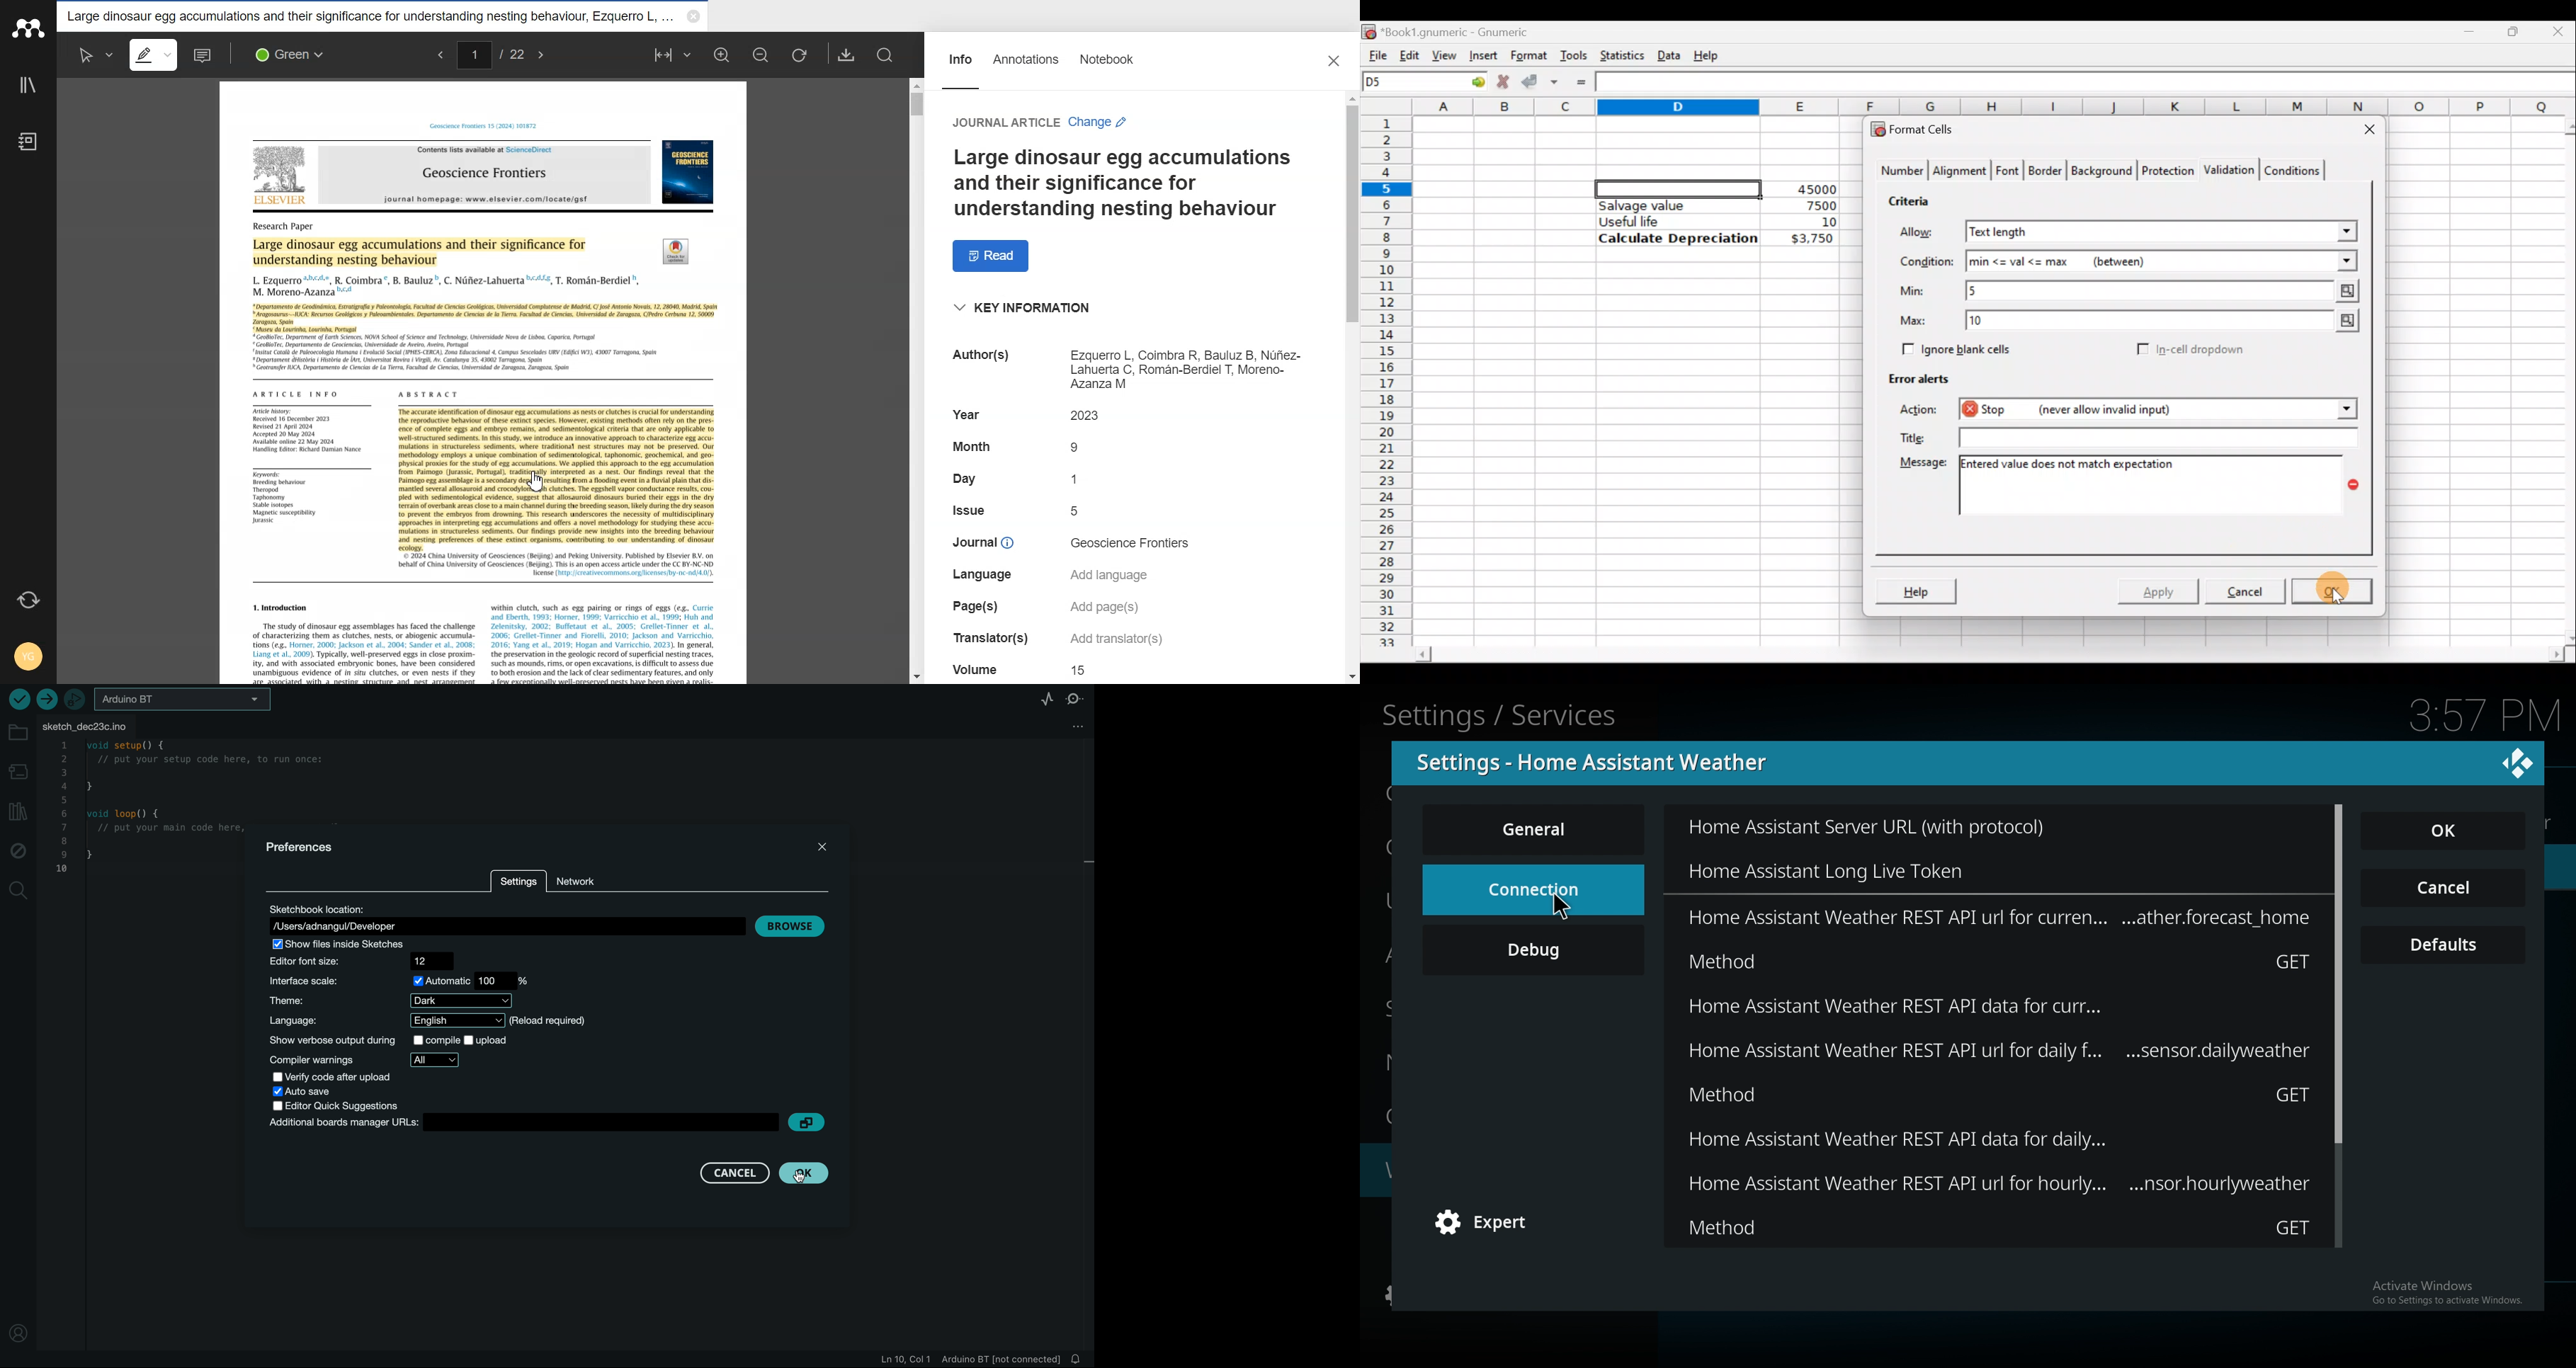 Image resolution: width=2576 pixels, height=1372 pixels. What do you see at coordinates (543, 54) in the screenshot?
I see `next page` at bounding box center [543, 54].